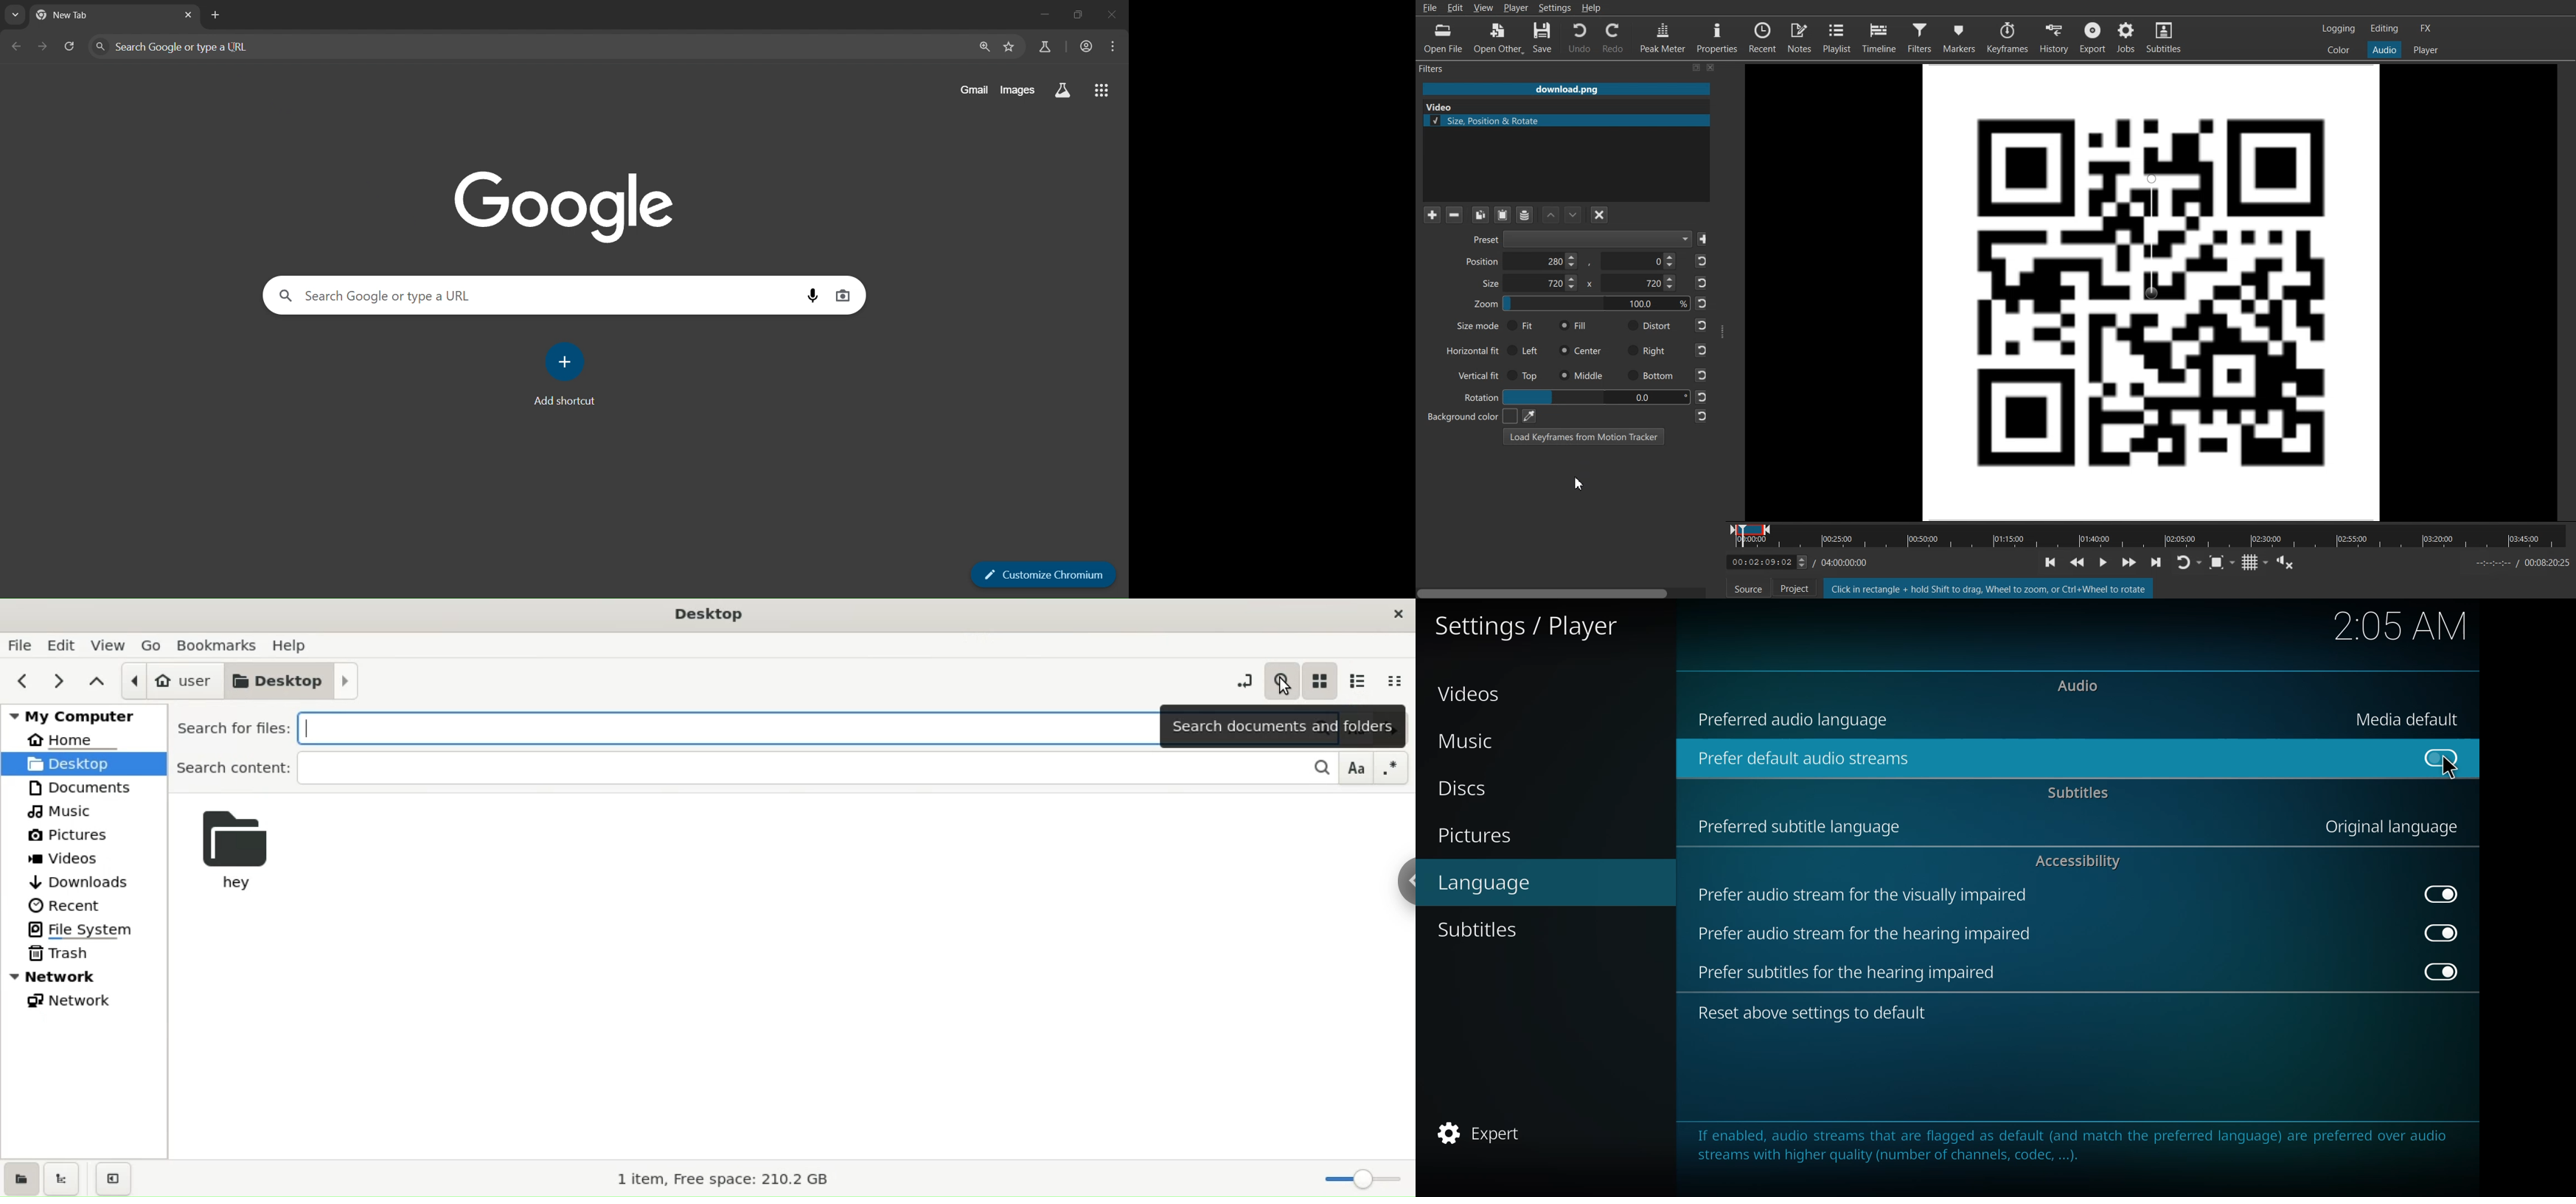 The image size is (2576, 1204). I want to click on gmail, so click(972, 90).